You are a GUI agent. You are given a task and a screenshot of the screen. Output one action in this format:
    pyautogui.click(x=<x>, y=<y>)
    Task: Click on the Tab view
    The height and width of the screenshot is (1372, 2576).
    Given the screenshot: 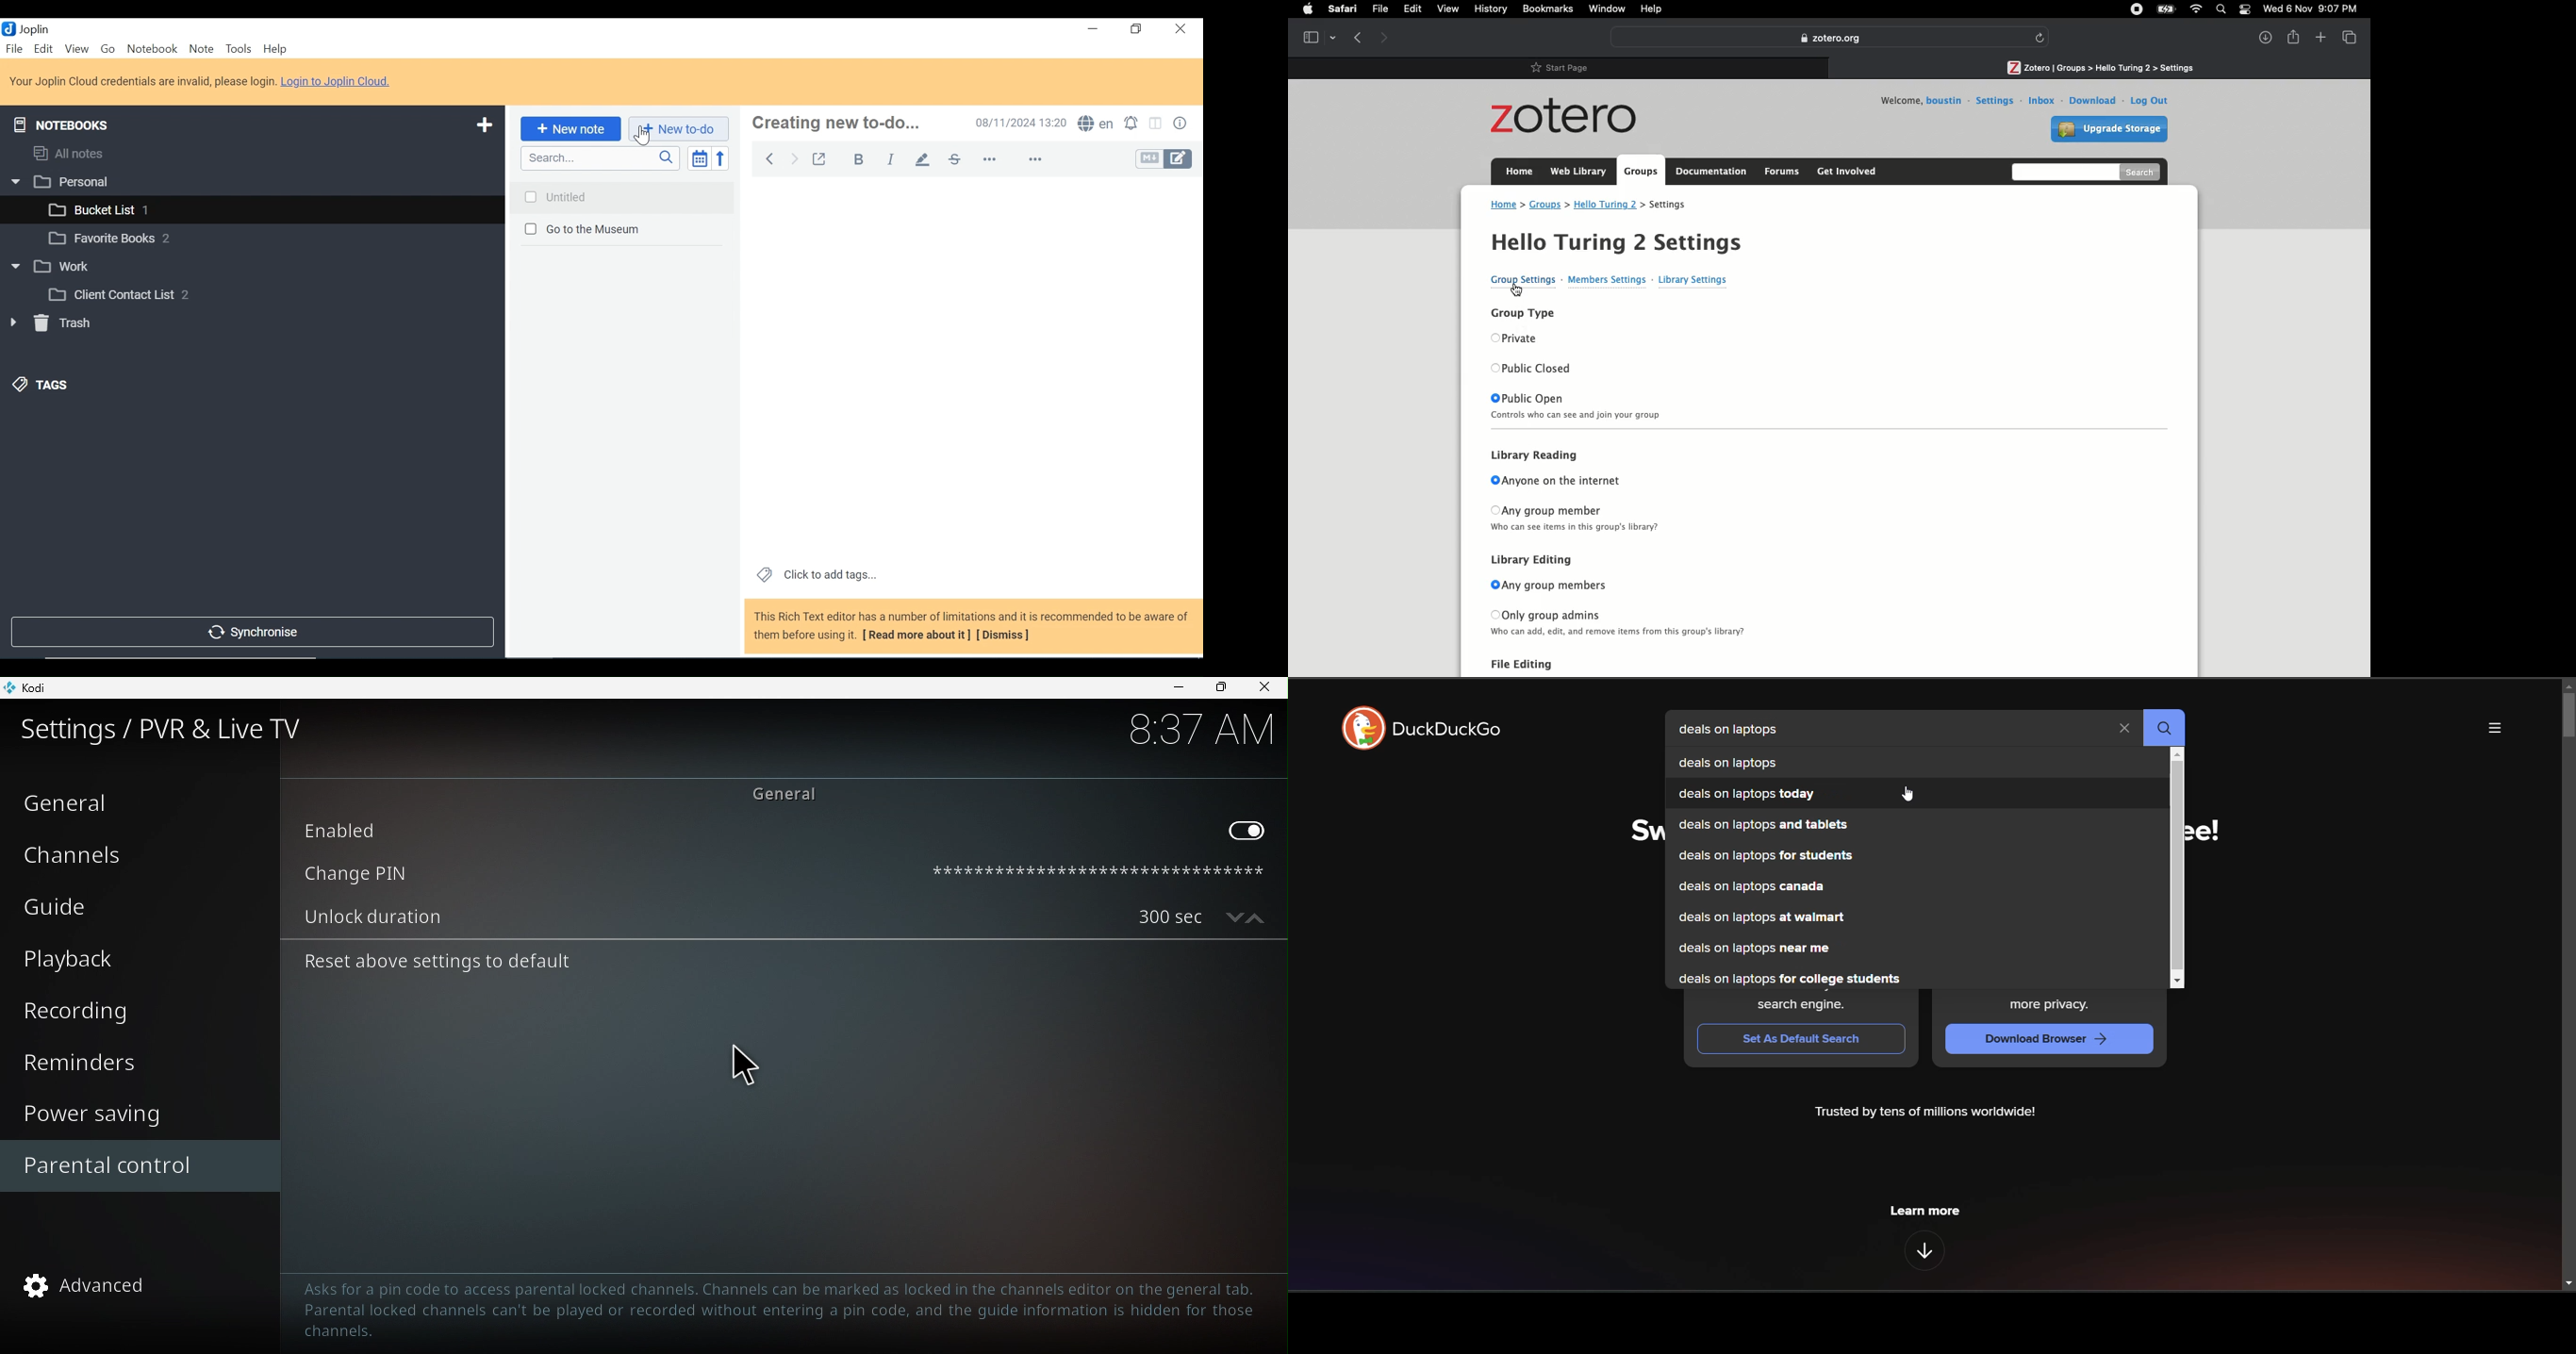 What is the action you would take?
    pyautogui.click(x=1318, y=36)
    